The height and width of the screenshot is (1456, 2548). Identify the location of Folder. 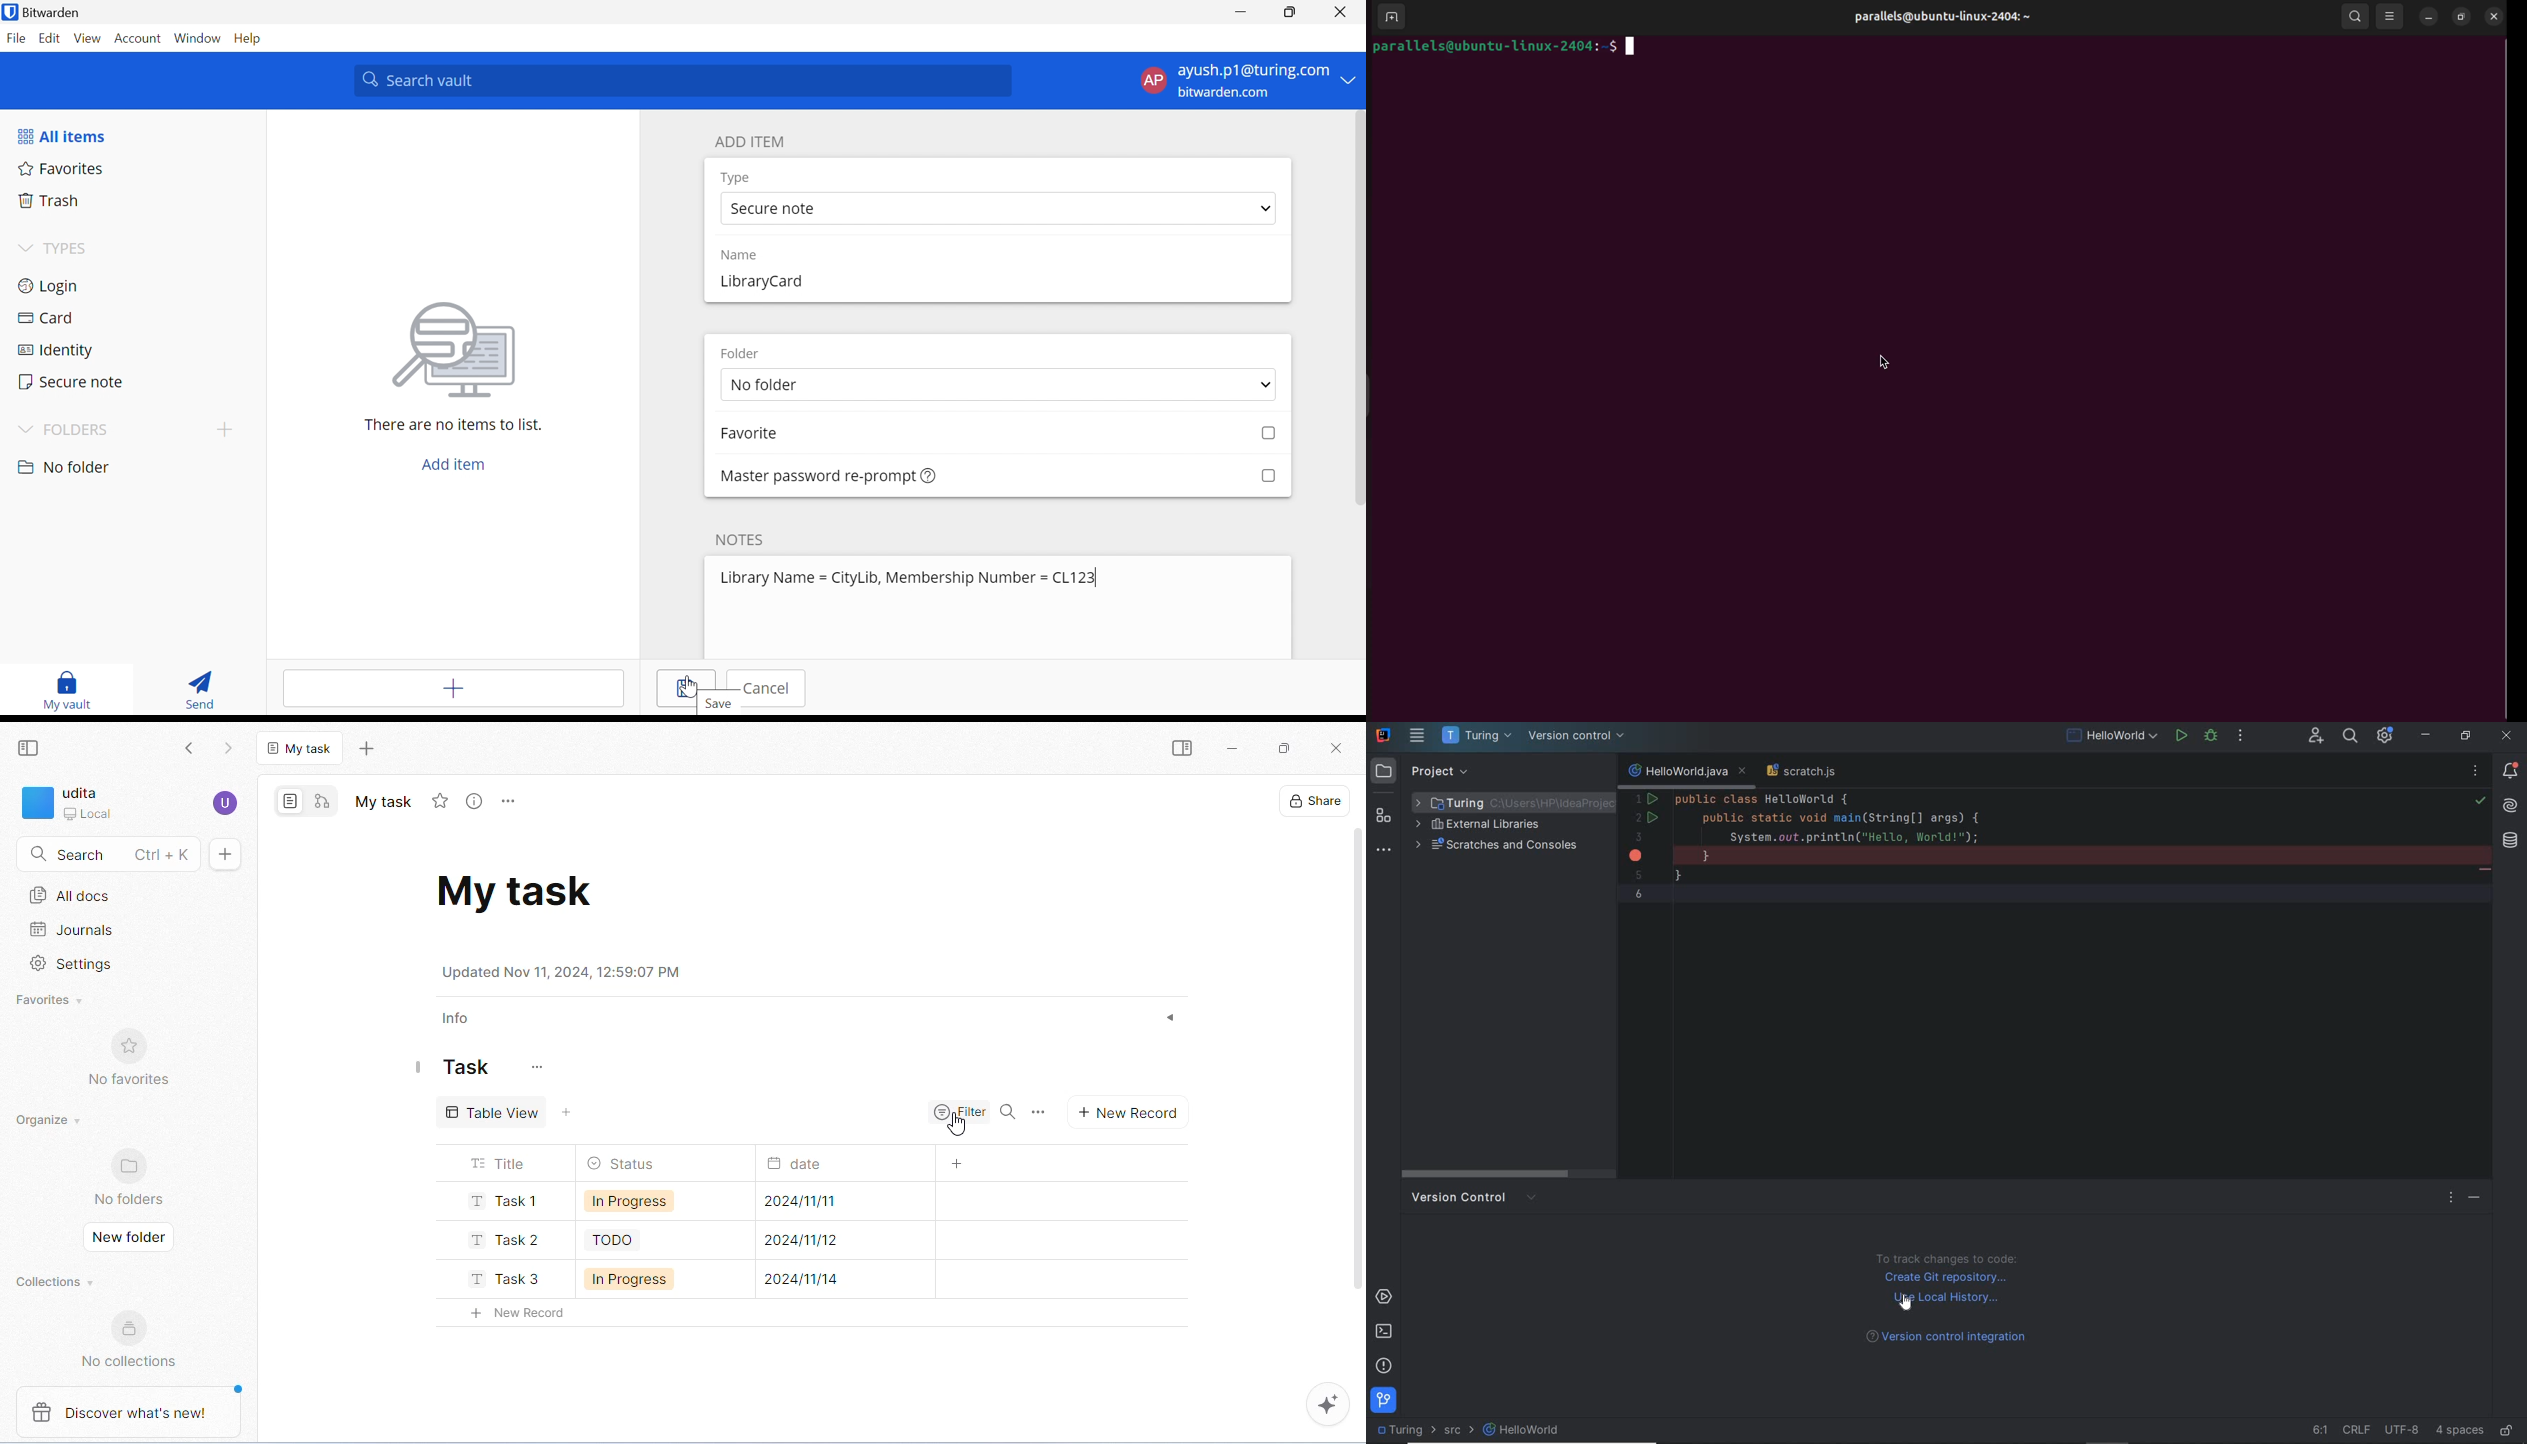
(740, 355).